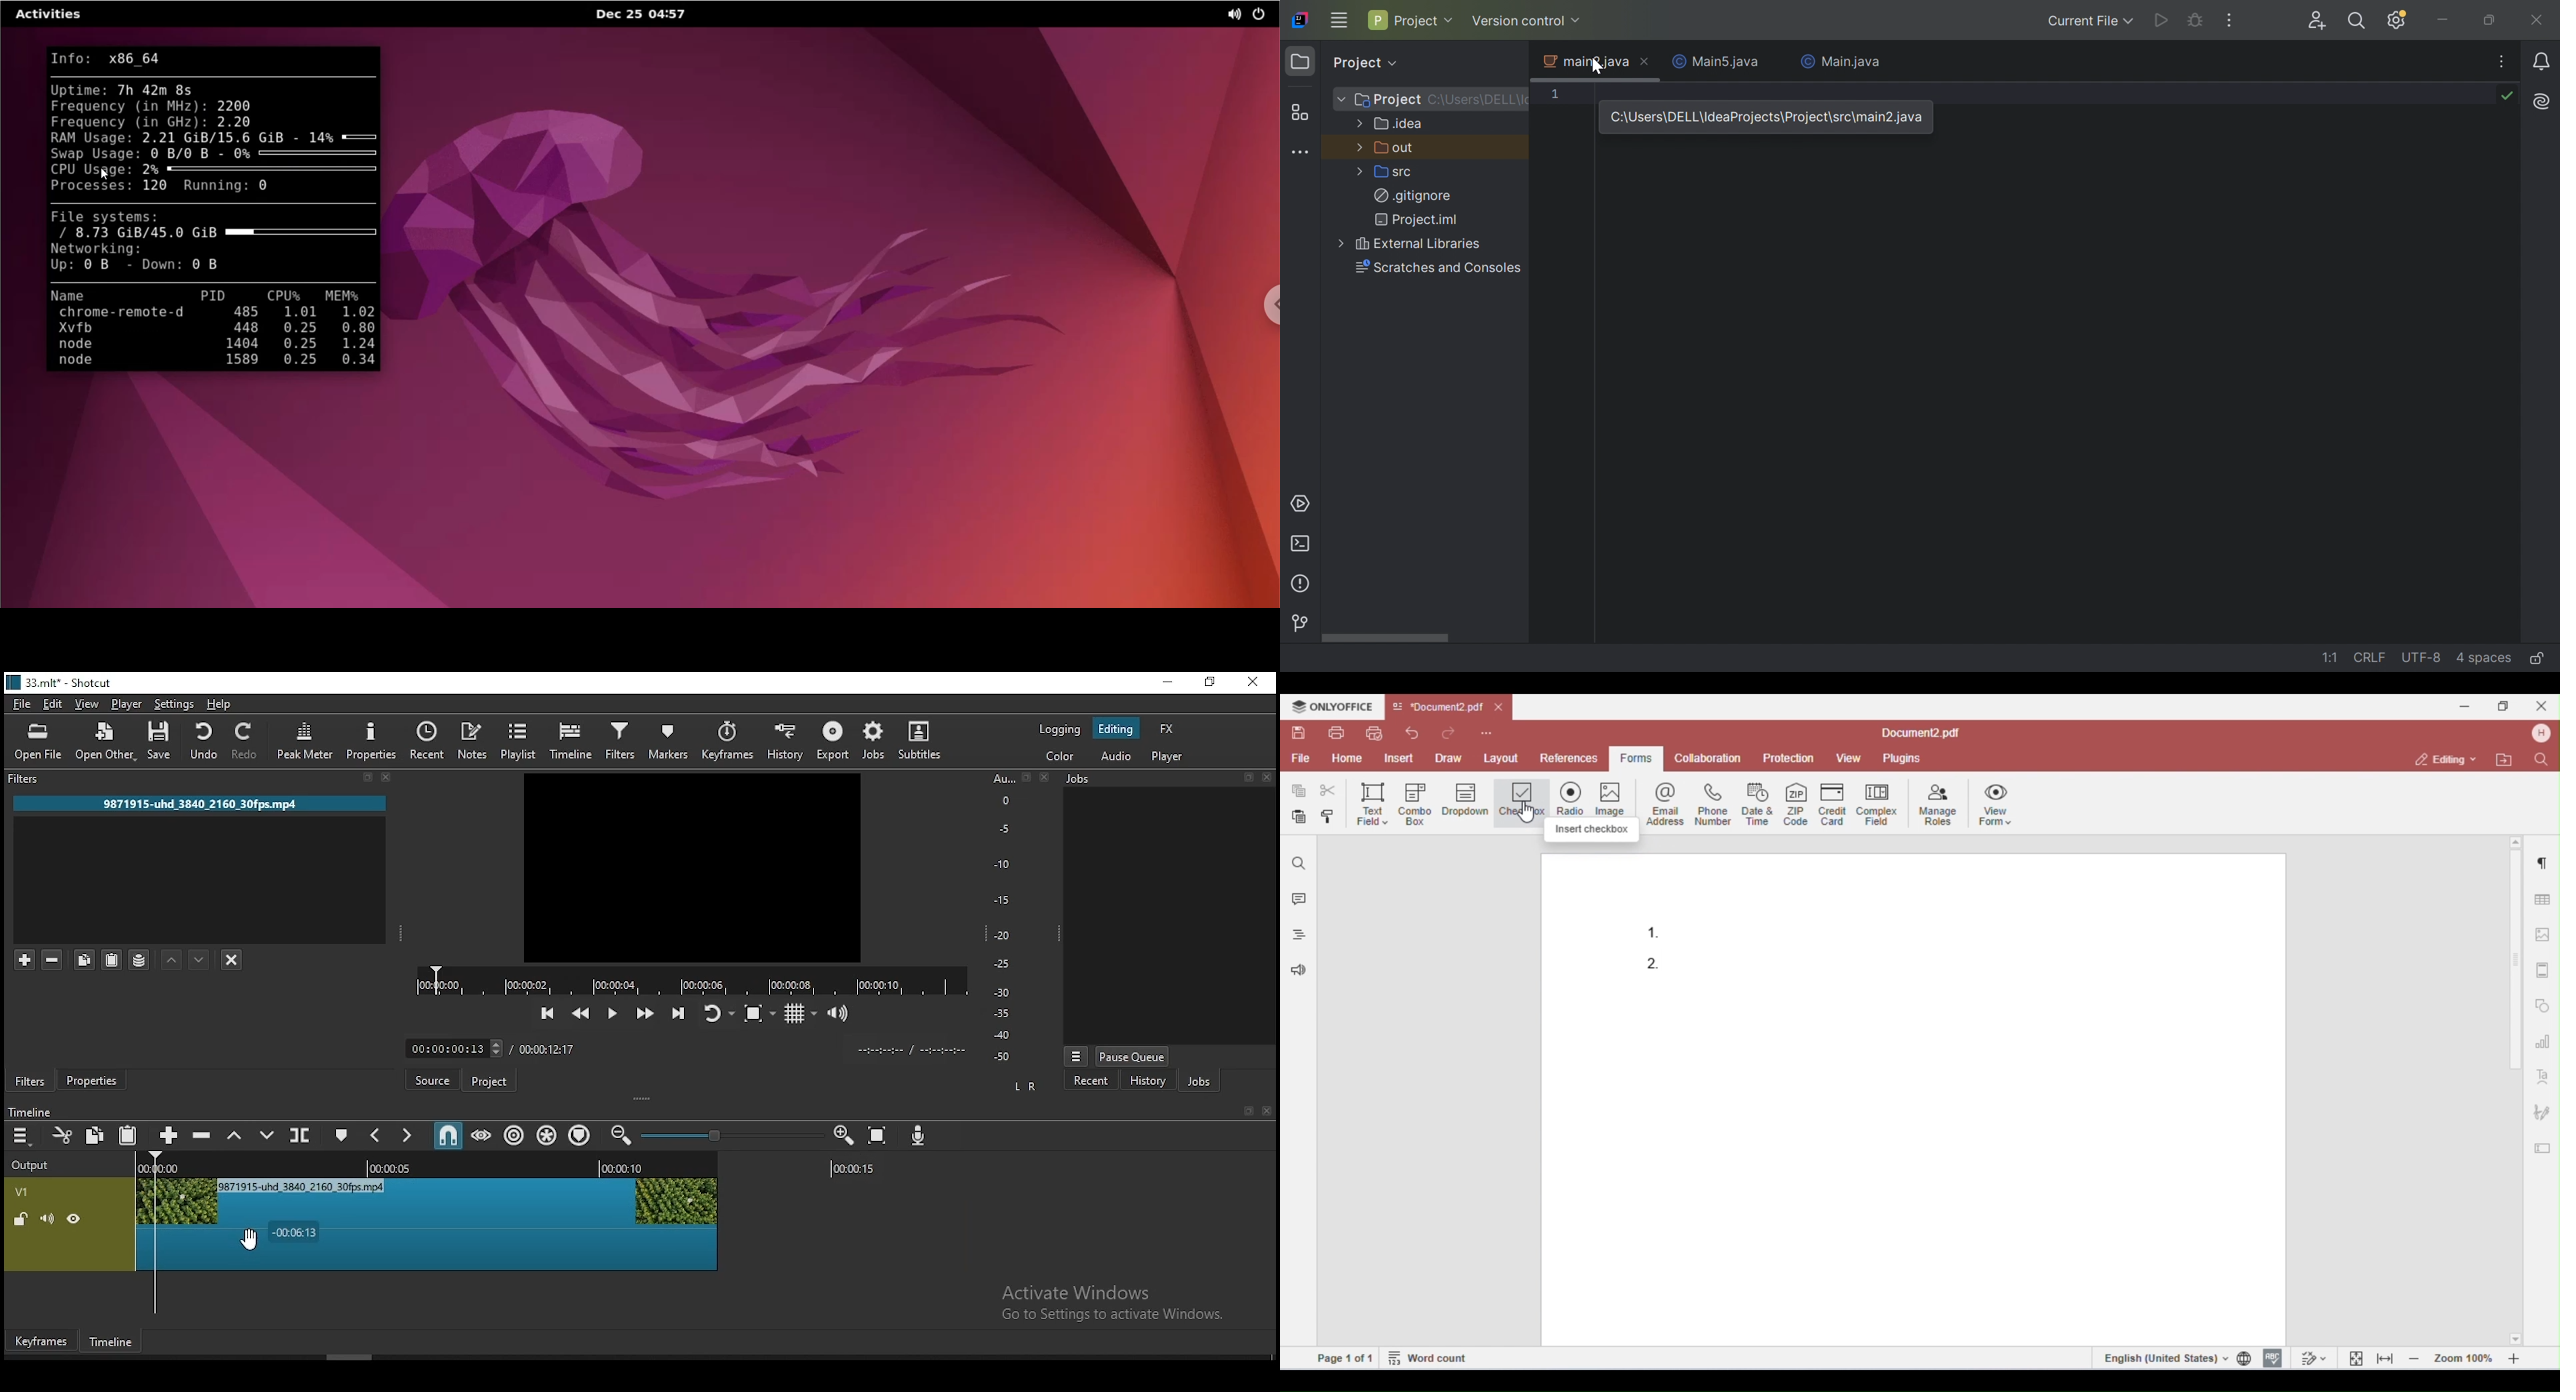  What do you see at coordinates (343, 1136) in the screenshot?
I see `create/edit marker` at bounding box center [343, 1136].